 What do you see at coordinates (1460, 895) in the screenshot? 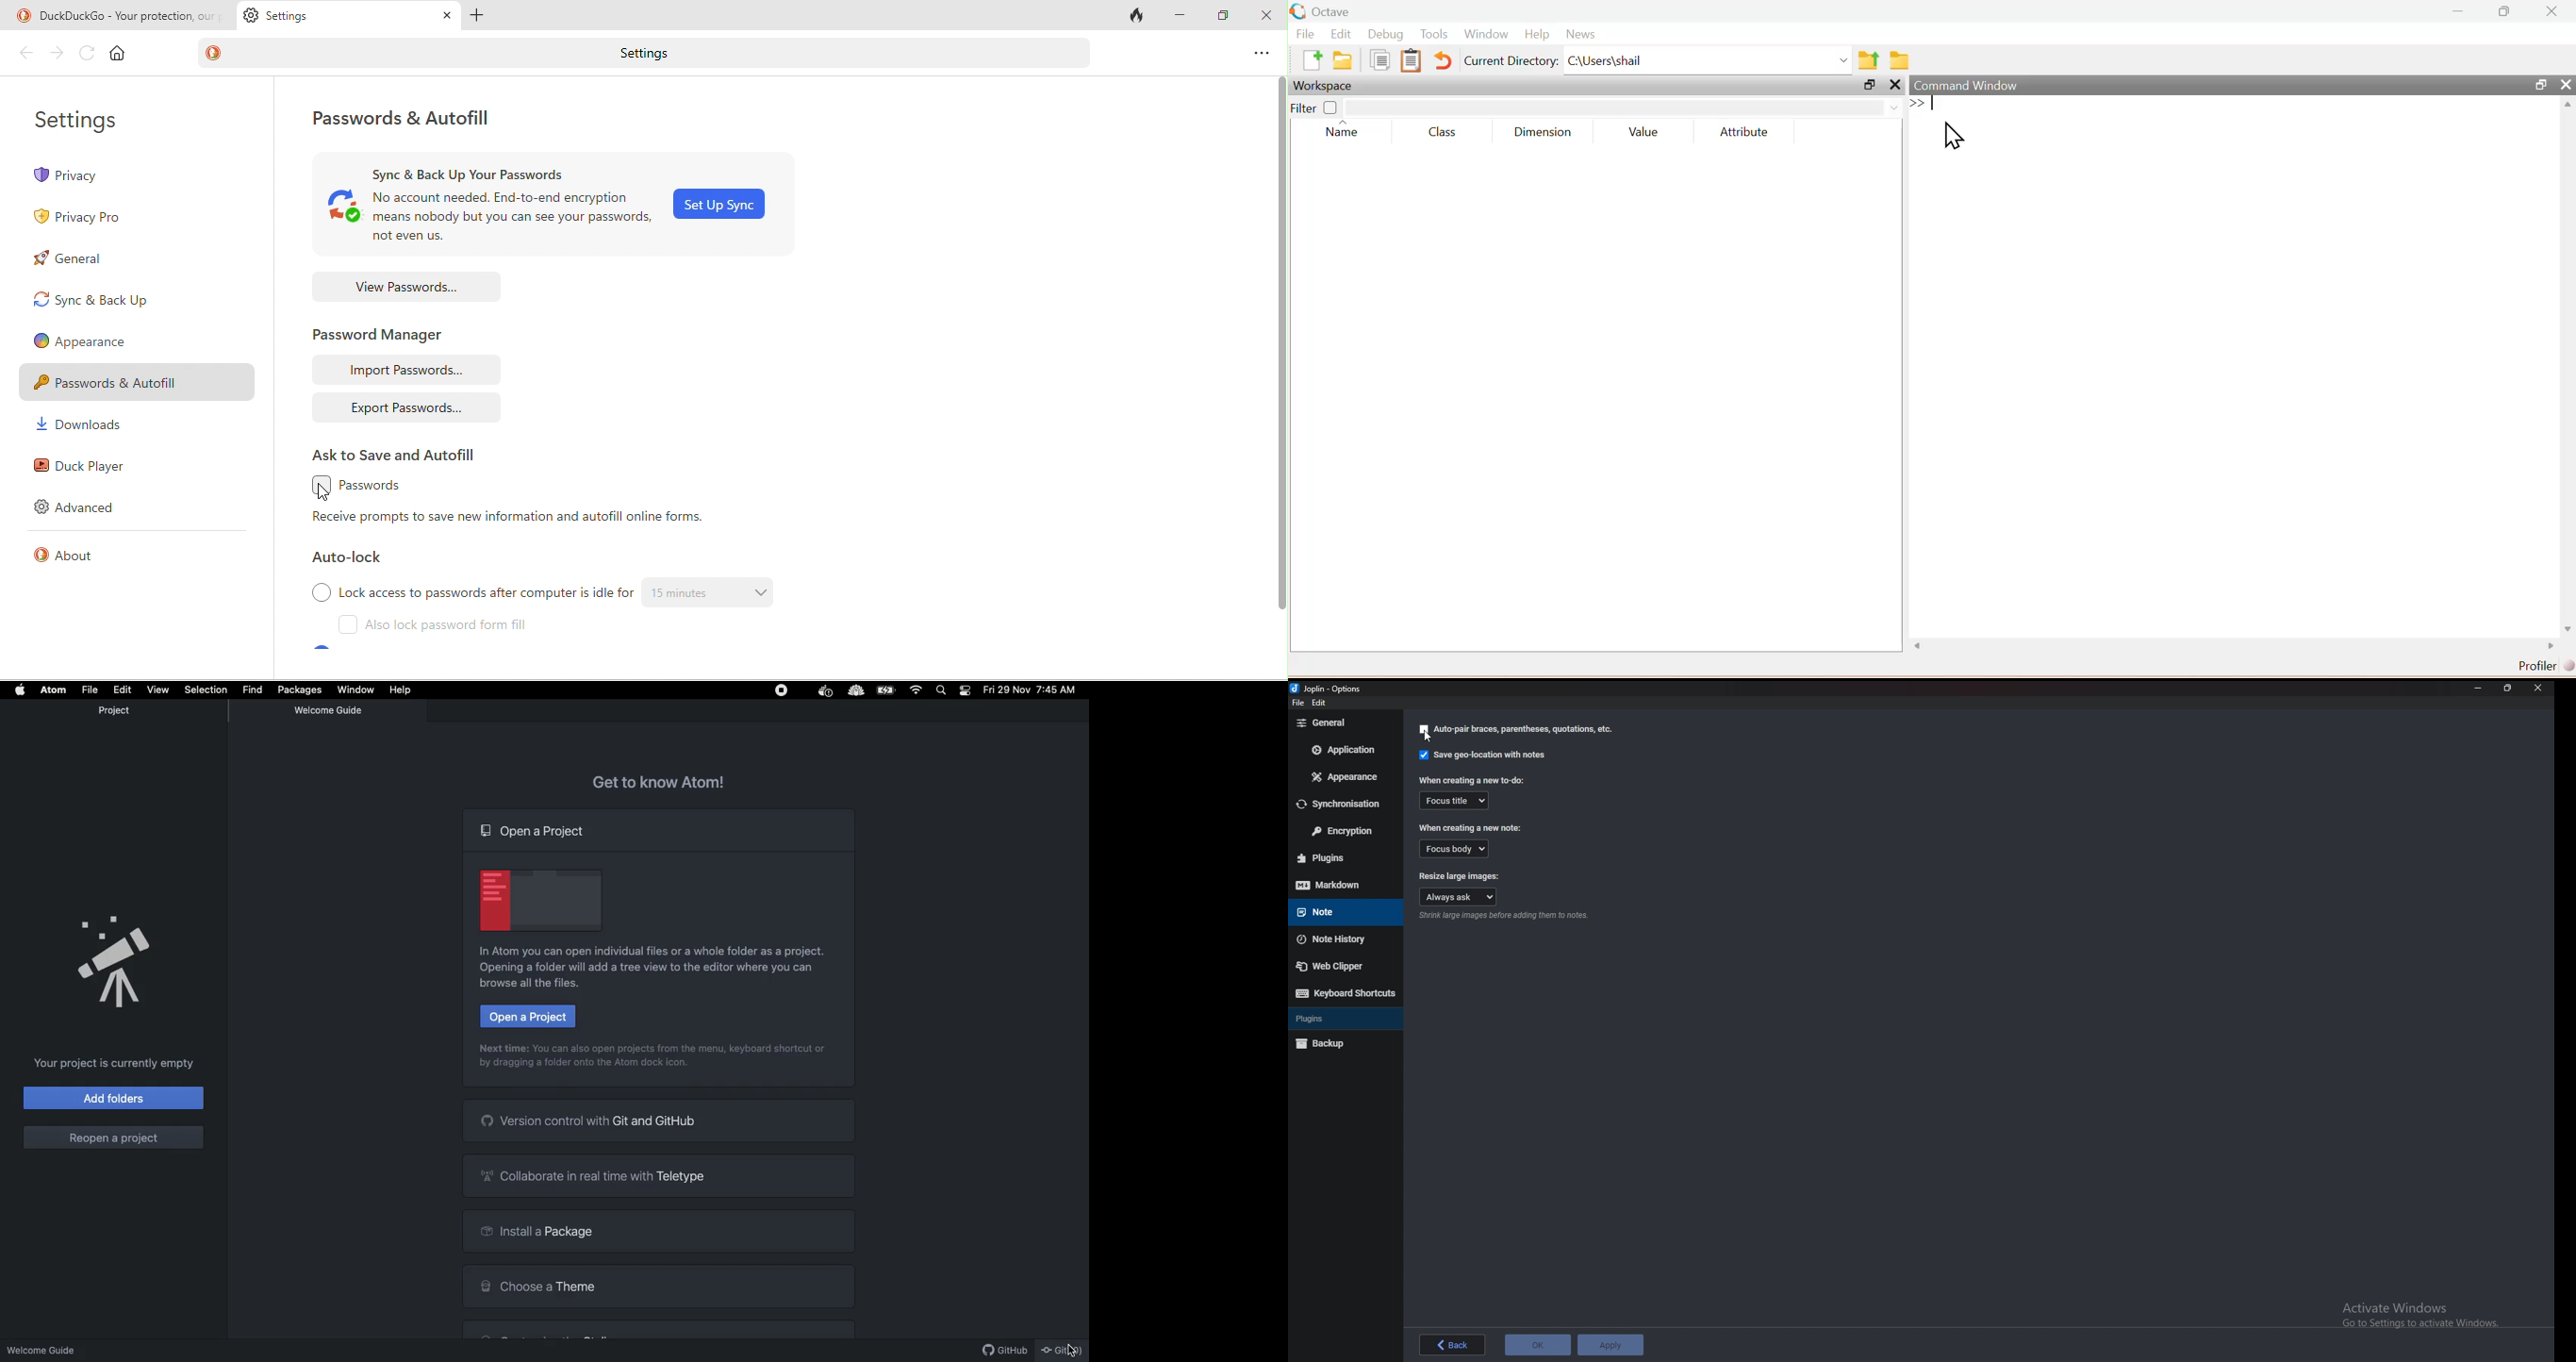
I see `always ask` at bounding box center [1460, 895].